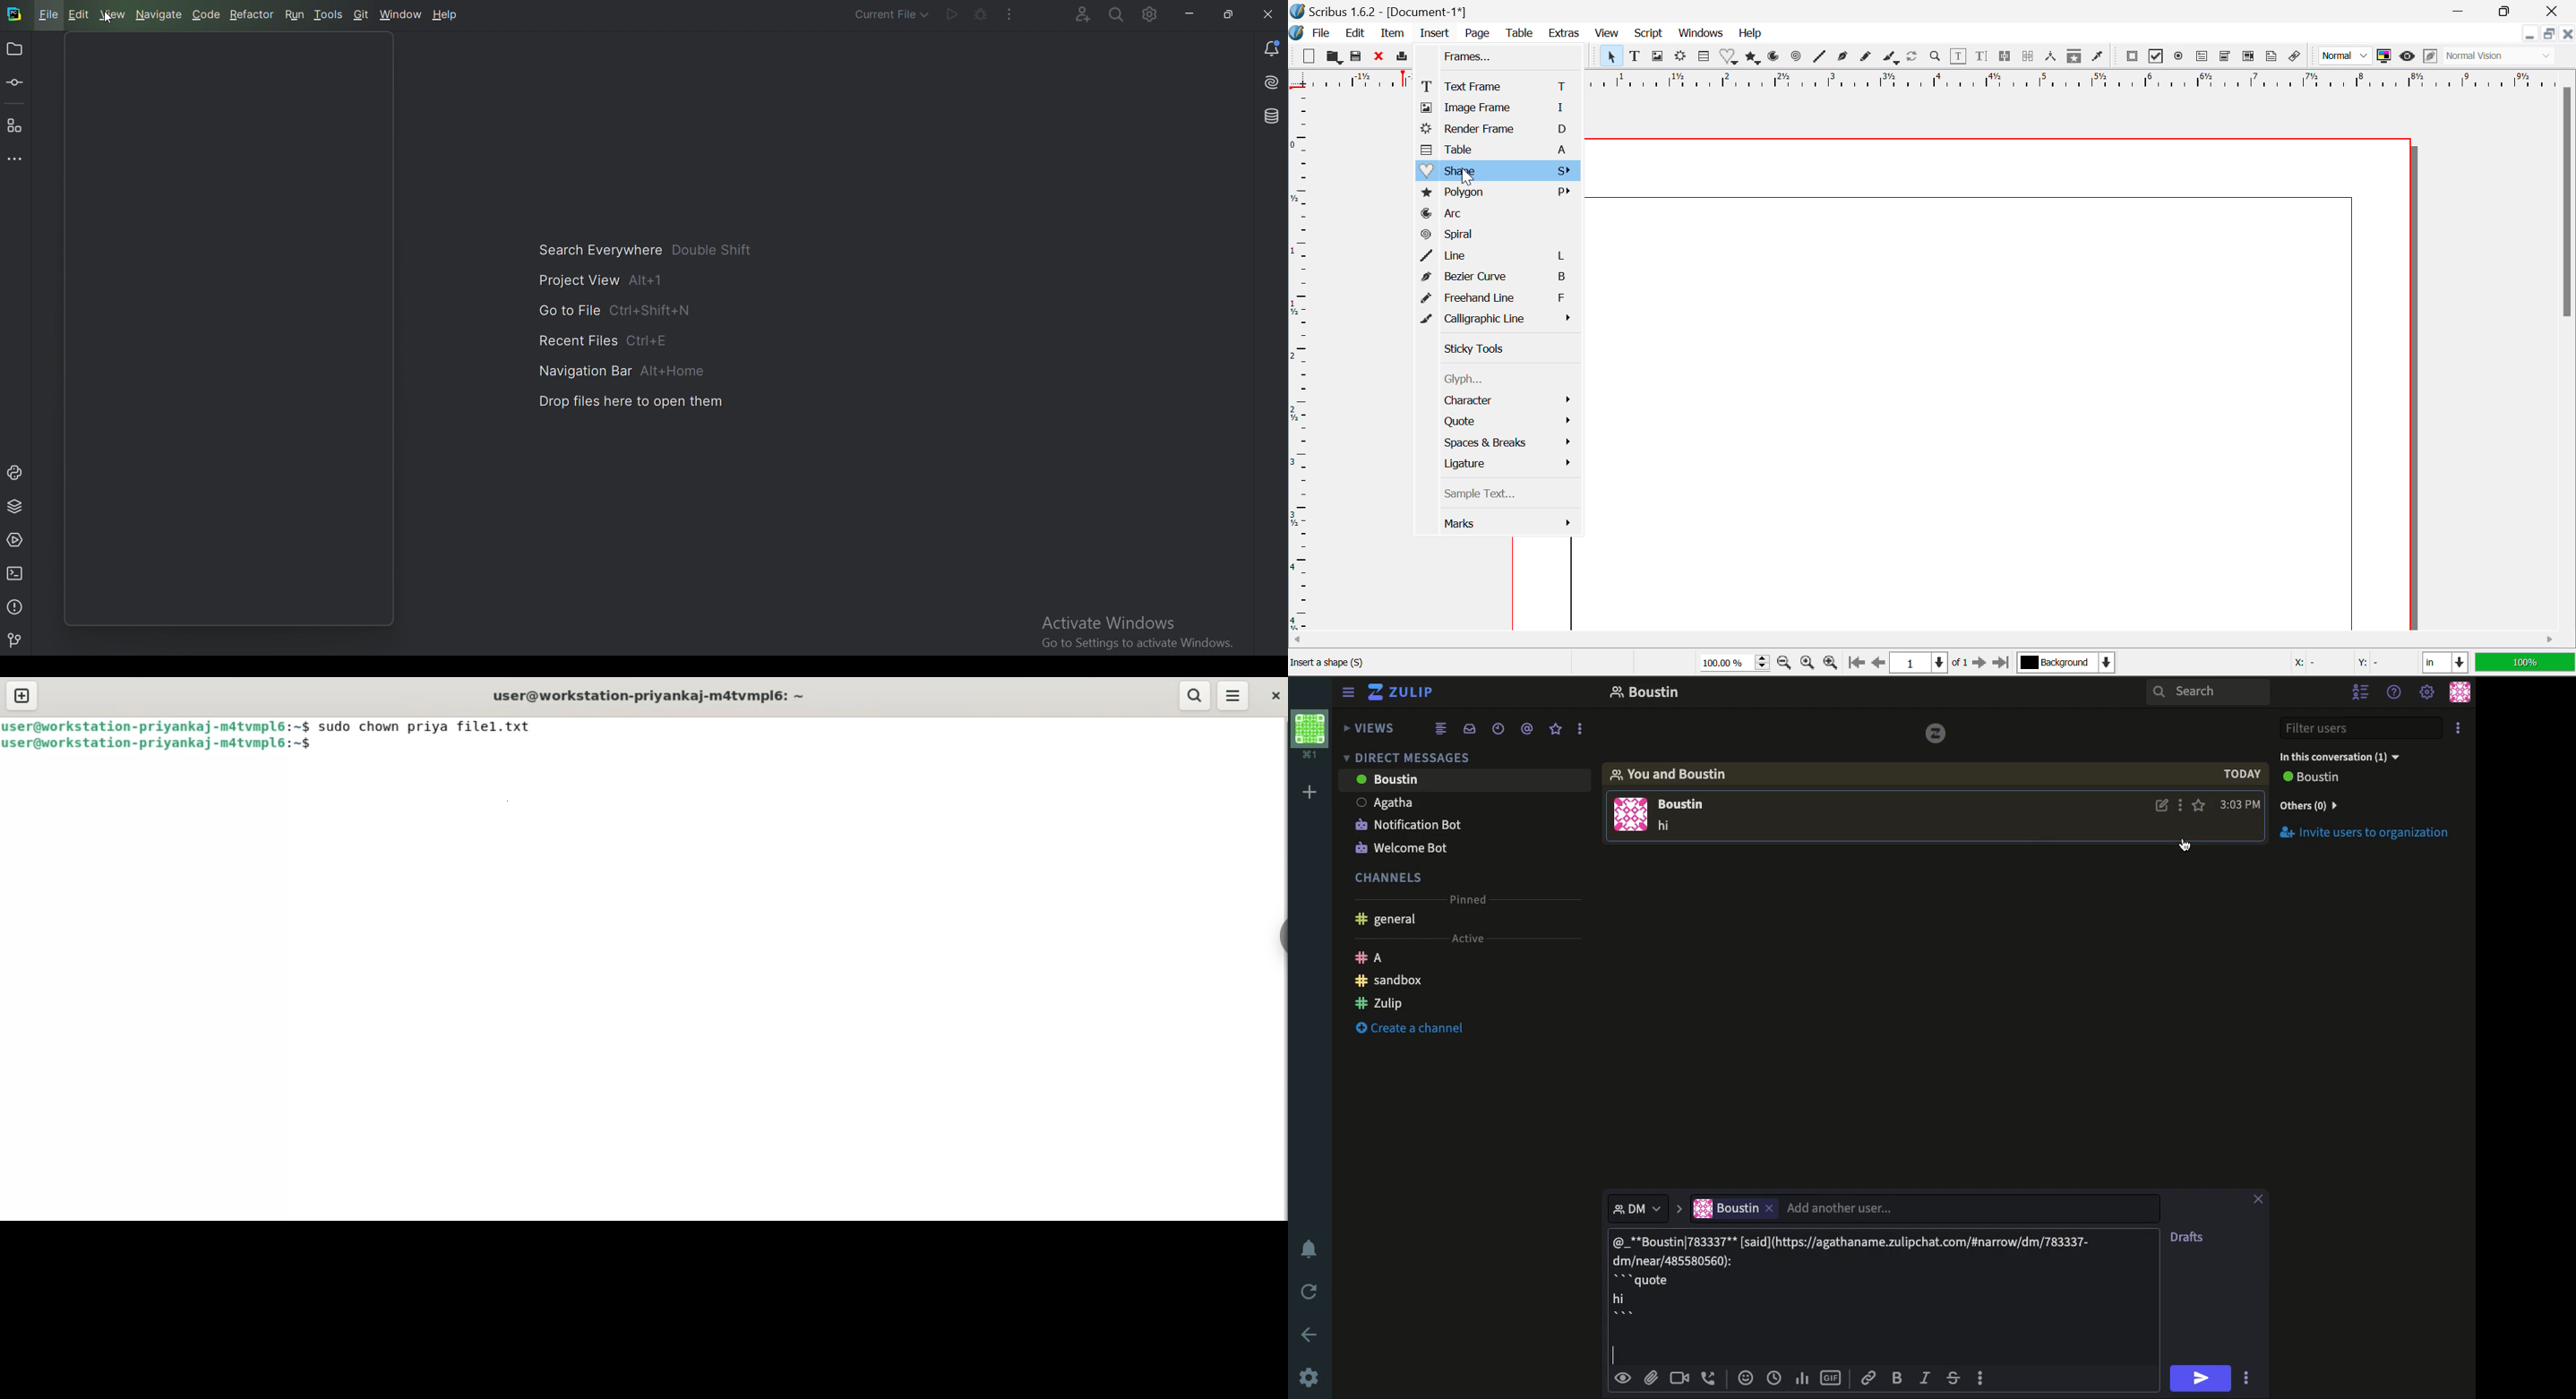 This screenshot has height=1400, width=2576. I want to click on Background, so click(2068, 664).